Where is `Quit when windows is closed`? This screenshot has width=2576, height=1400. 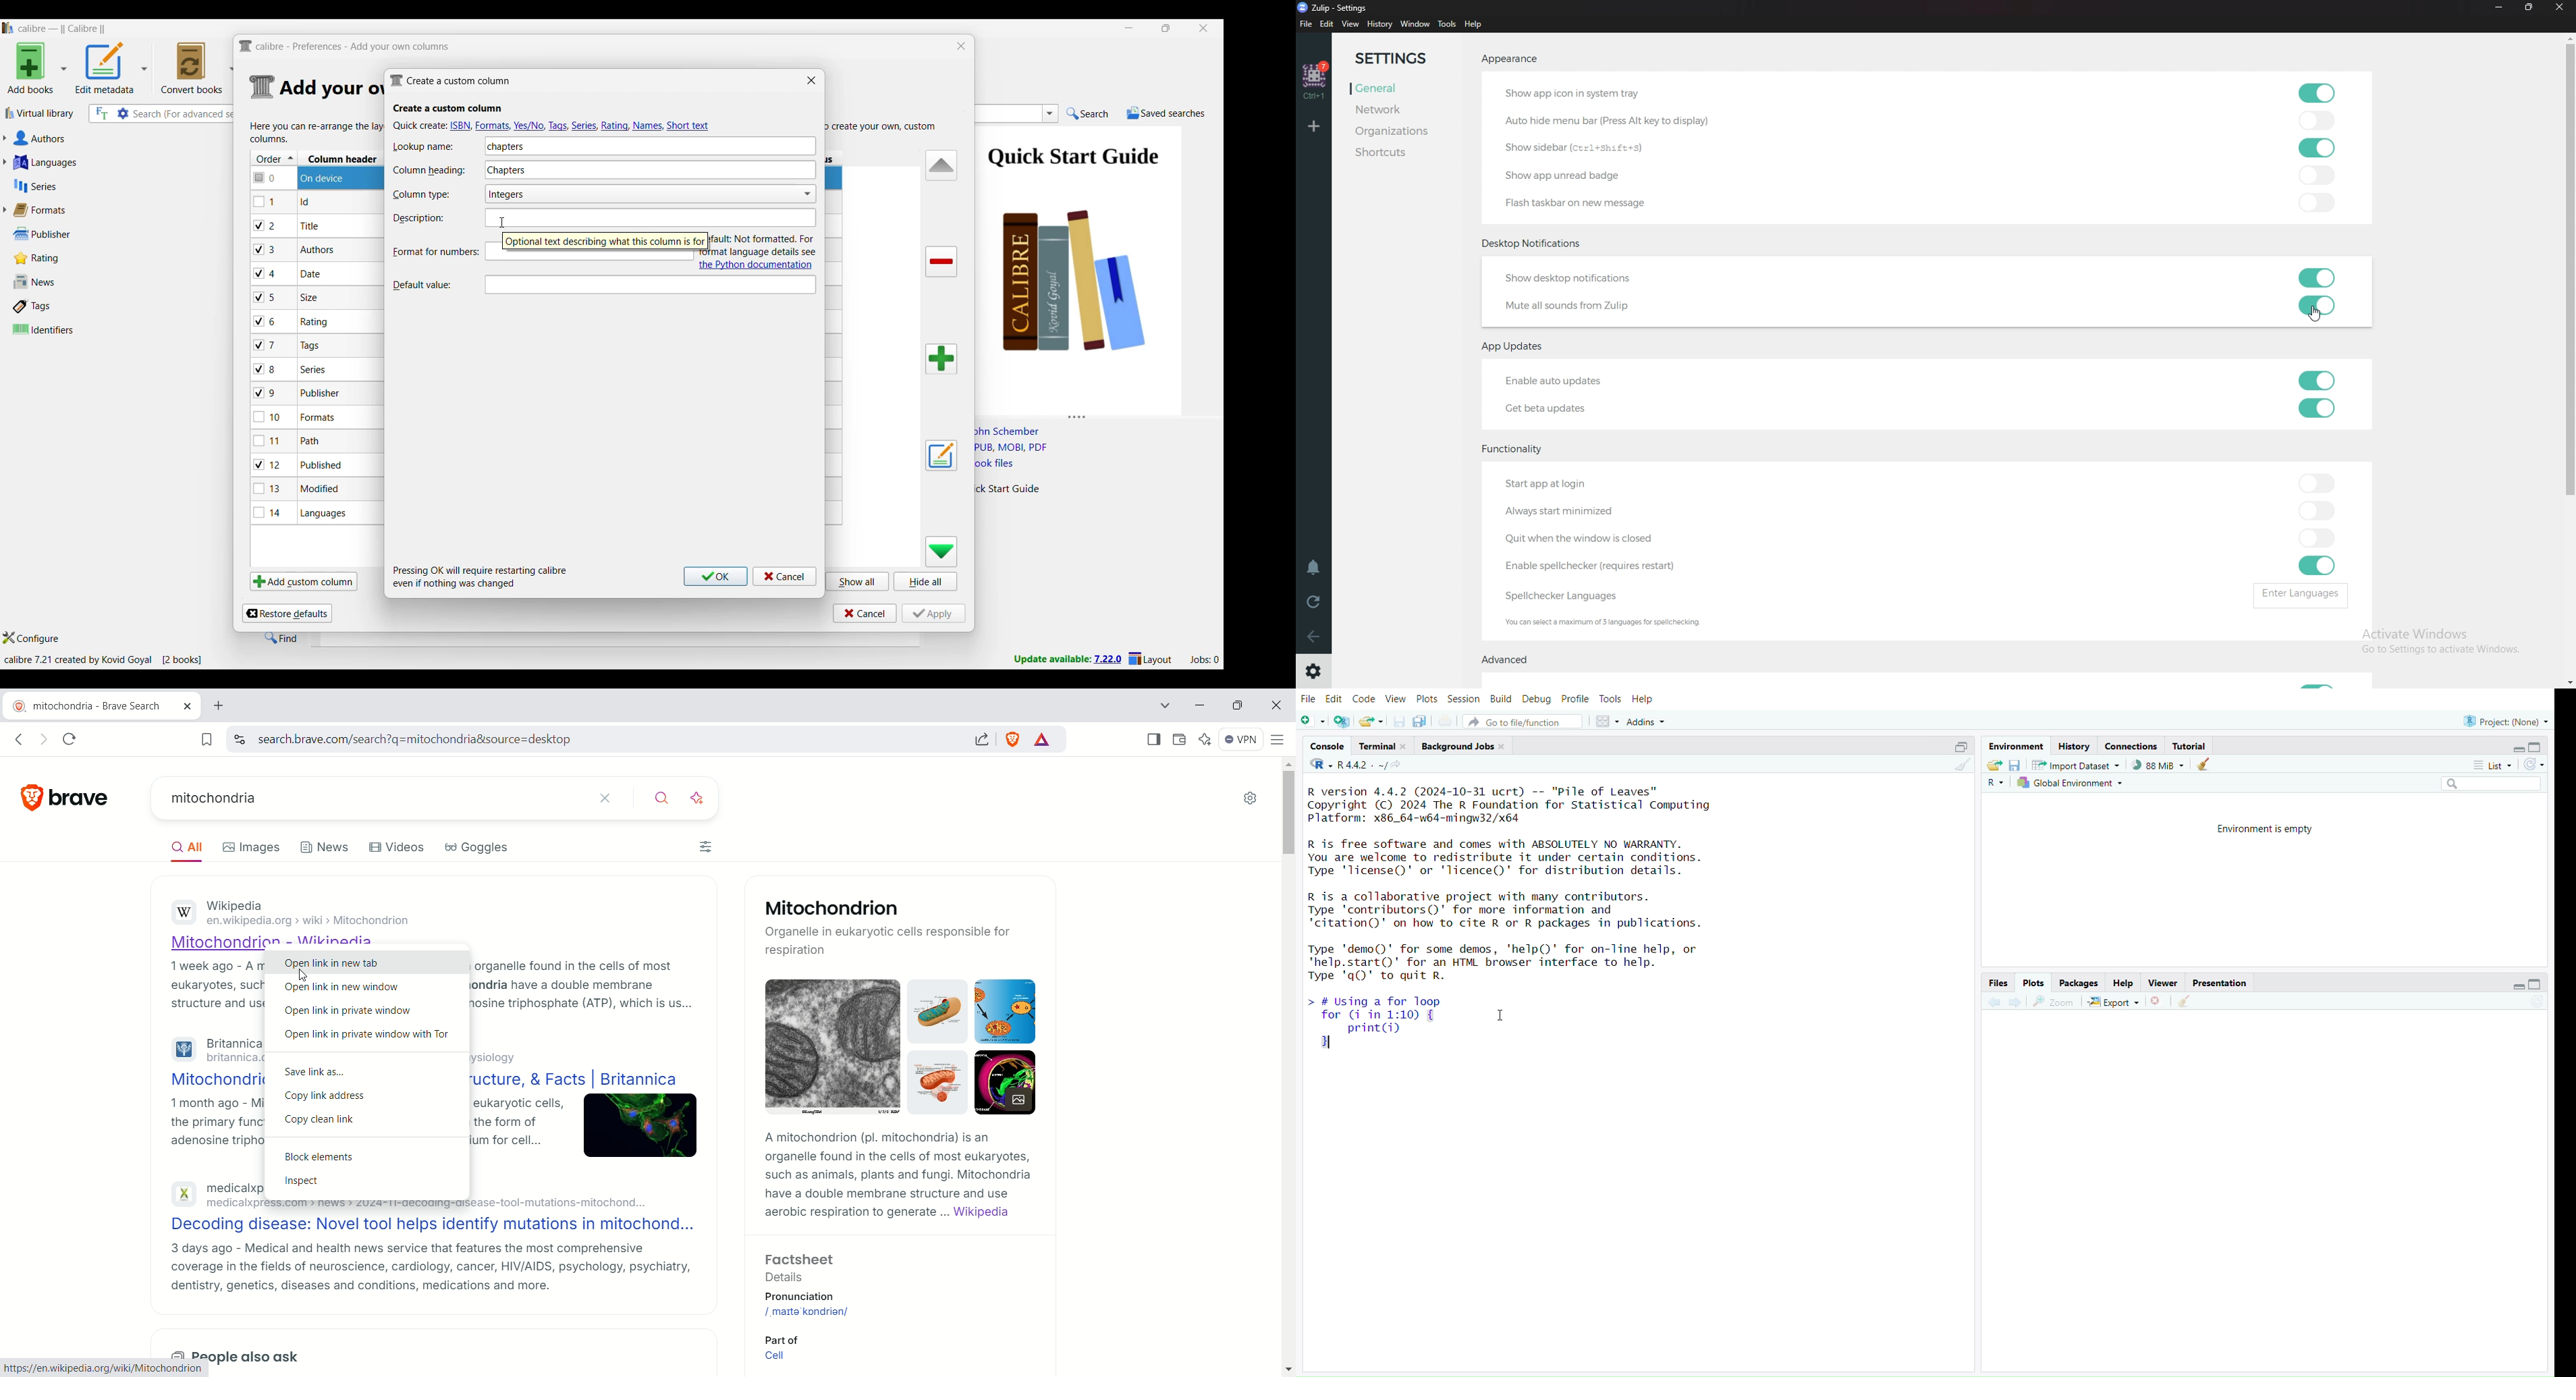 Quit when windows is closed is located at coordinates (1577, 538).